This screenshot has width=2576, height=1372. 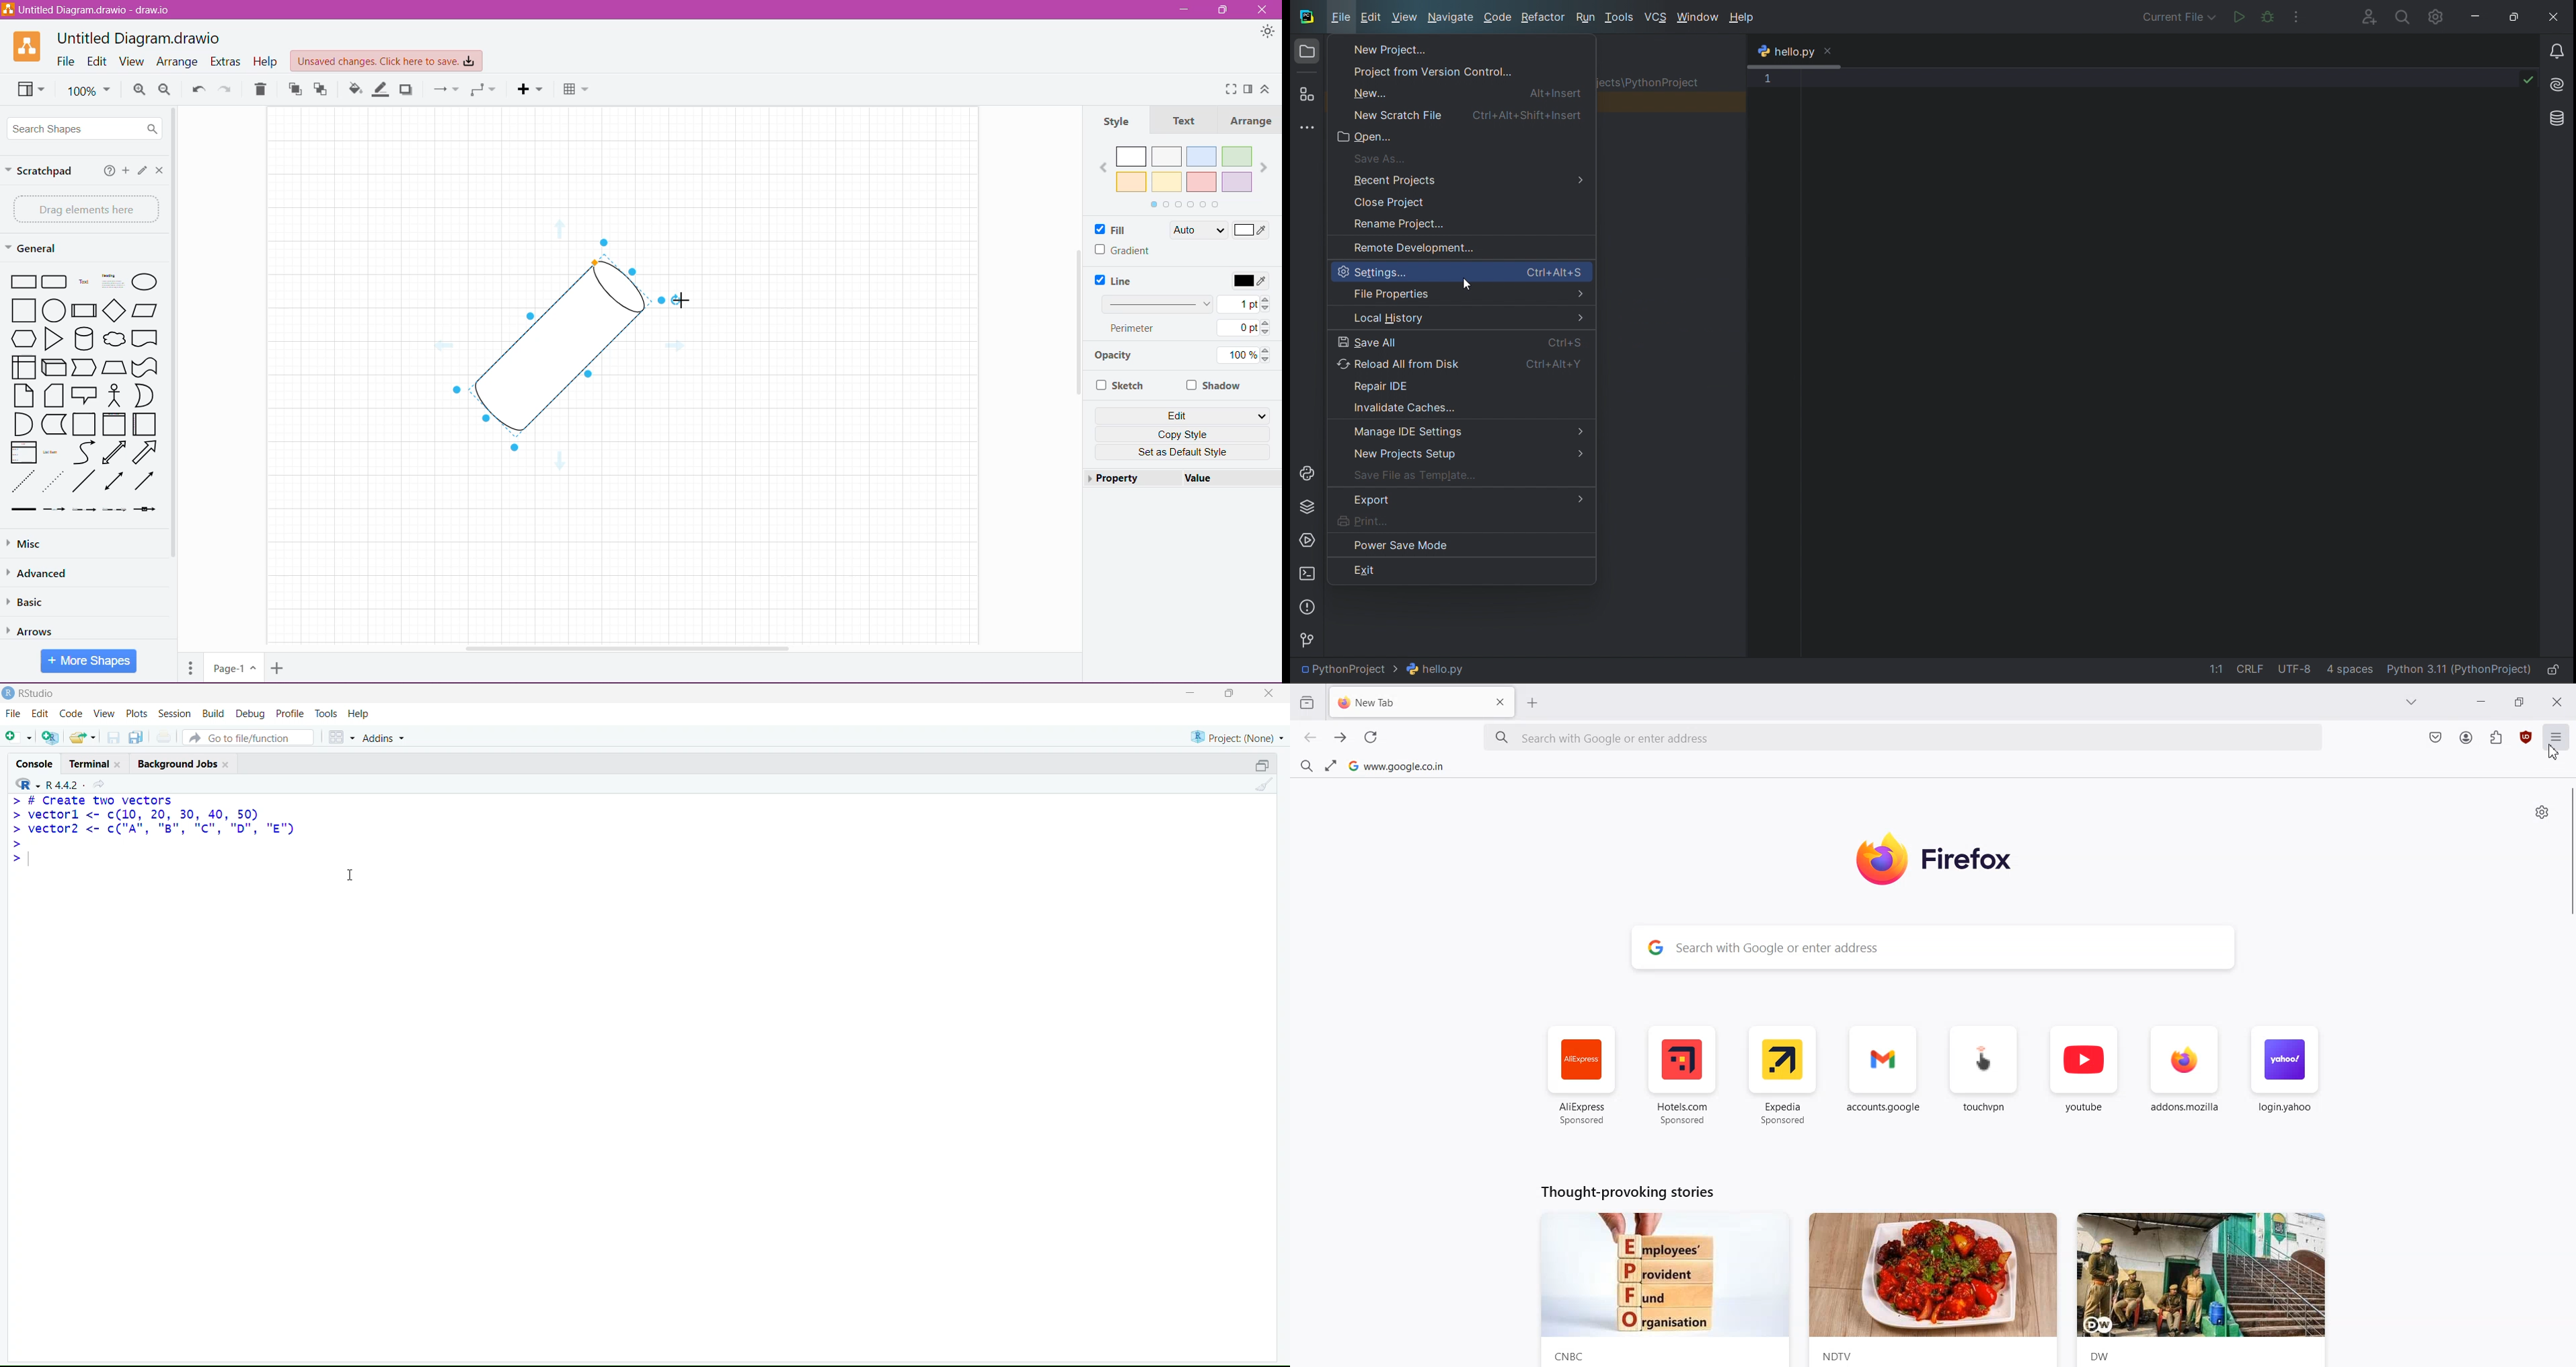 What do you see at coordinates (1462, 521) in the screenshot?
I see `print` at bounding box center [1462, 521].